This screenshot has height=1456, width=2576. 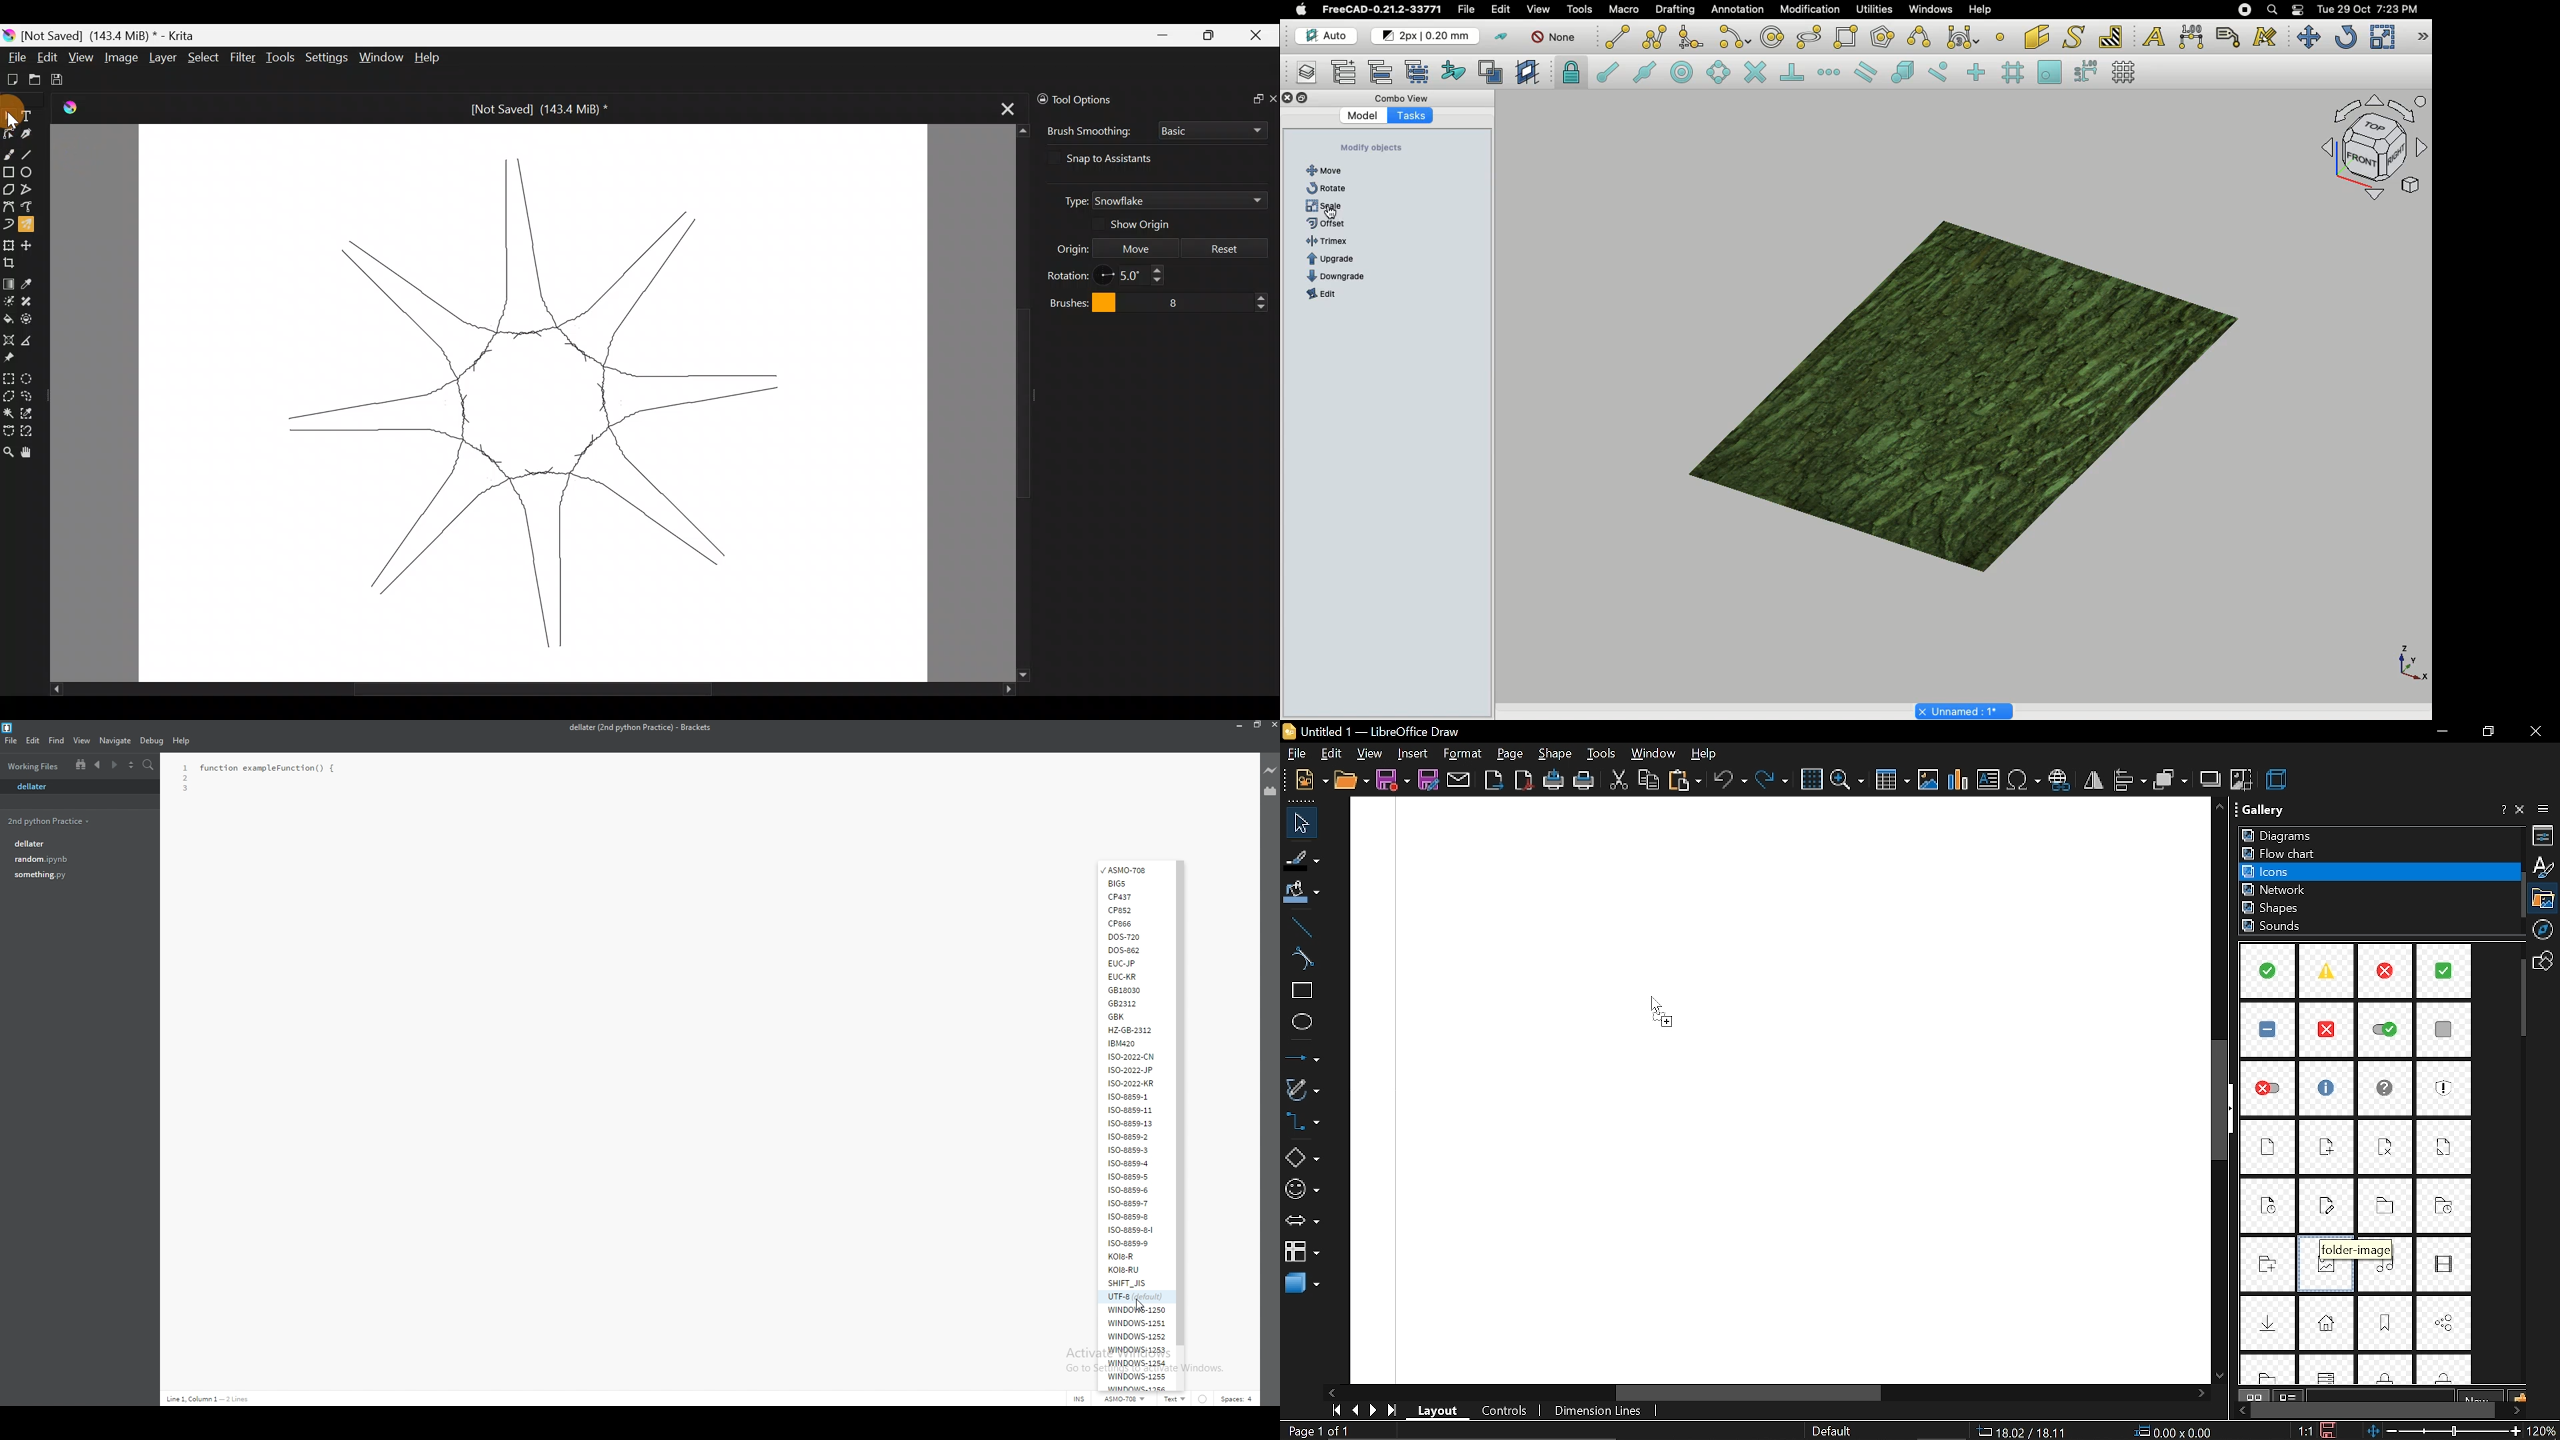 What do you see at coordinates (1847, 781) in the screenshot?
I see `zoom` at bounding box center [1847, 781].